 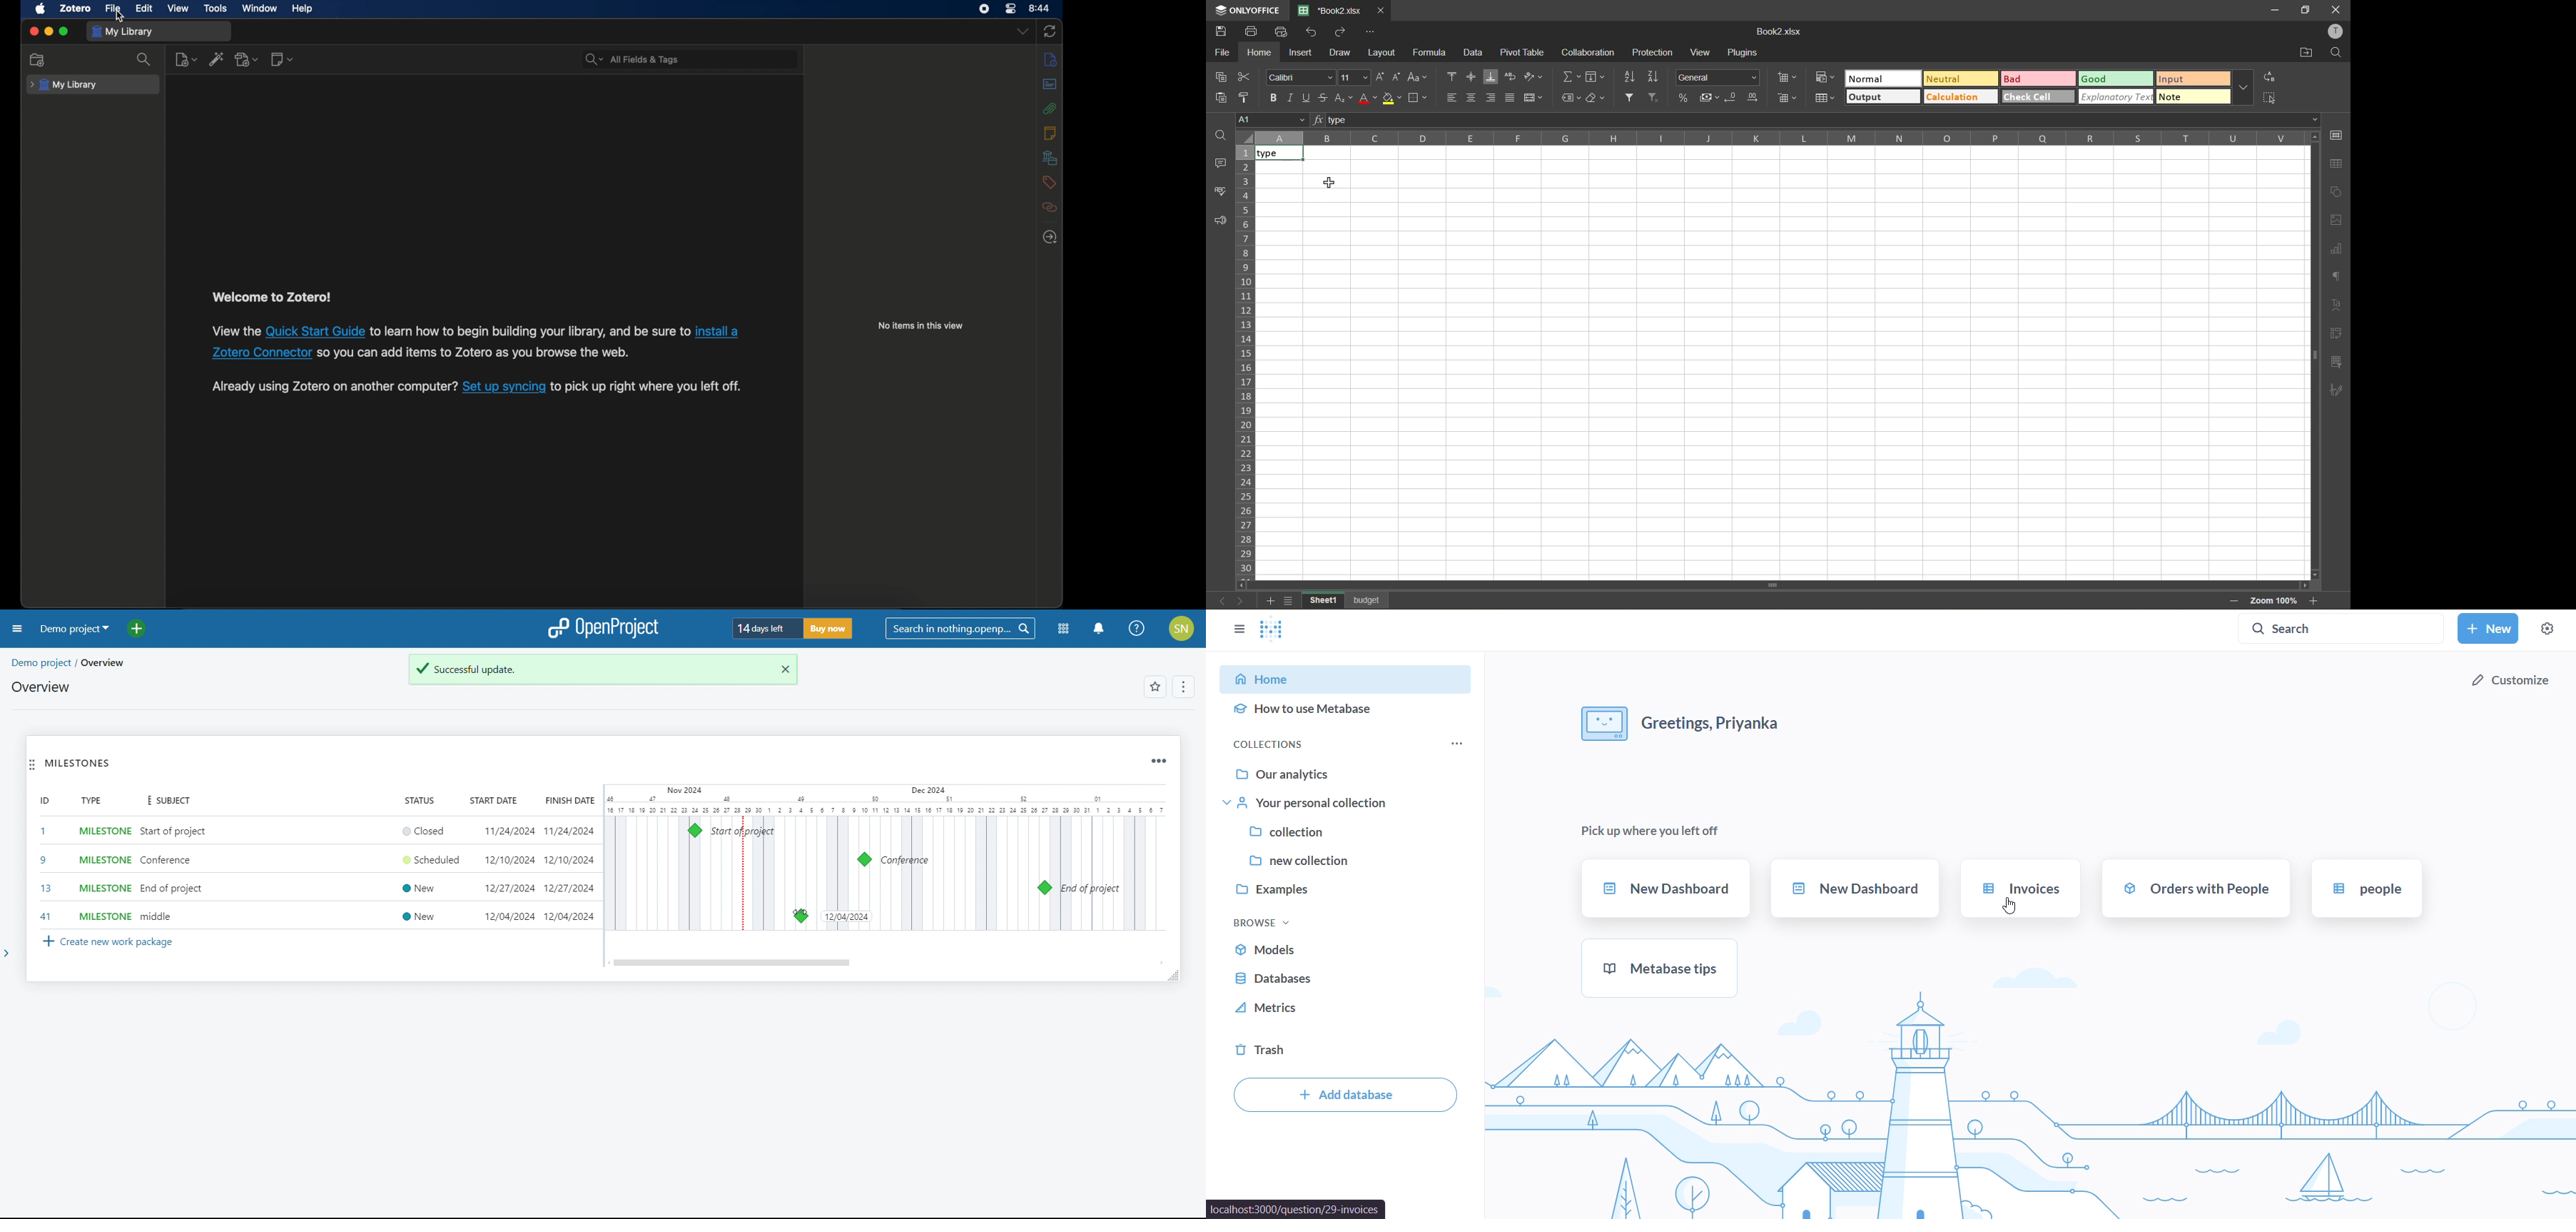 I want to click on charts, so click(x=2337, y=247).